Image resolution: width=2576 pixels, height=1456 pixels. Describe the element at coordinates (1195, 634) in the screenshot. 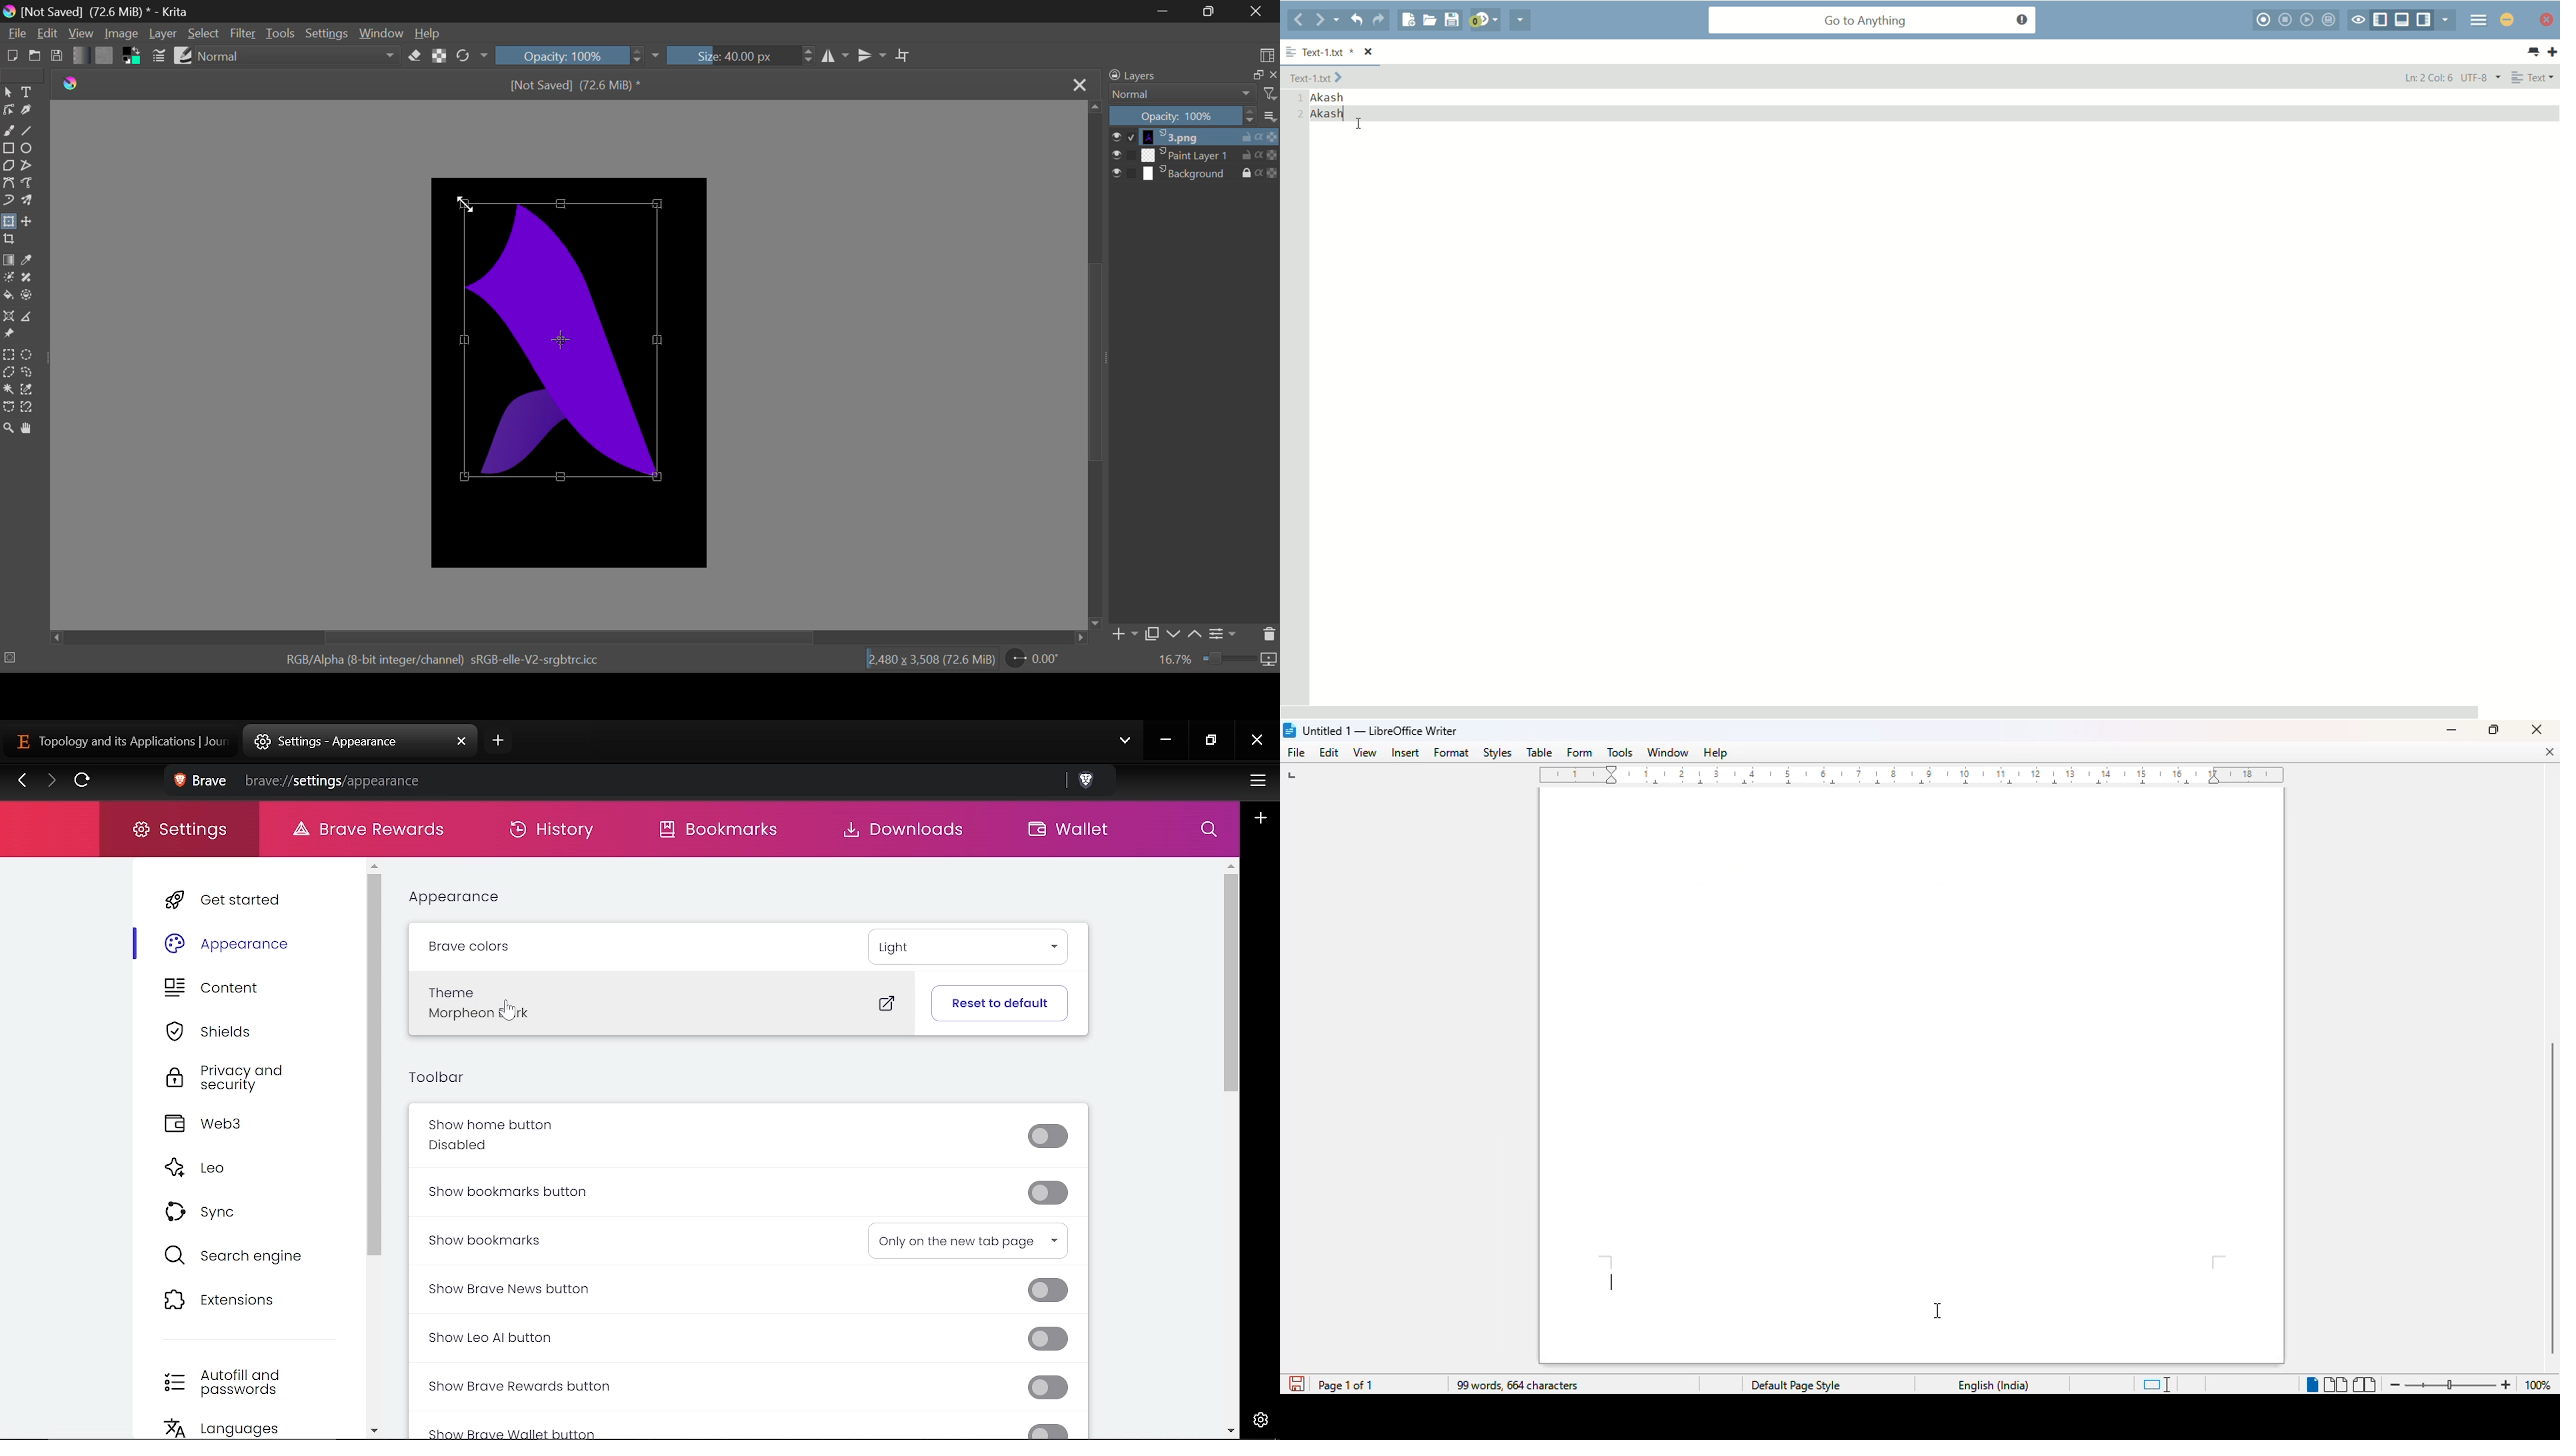

I see `up Movement of Layer` at that location.